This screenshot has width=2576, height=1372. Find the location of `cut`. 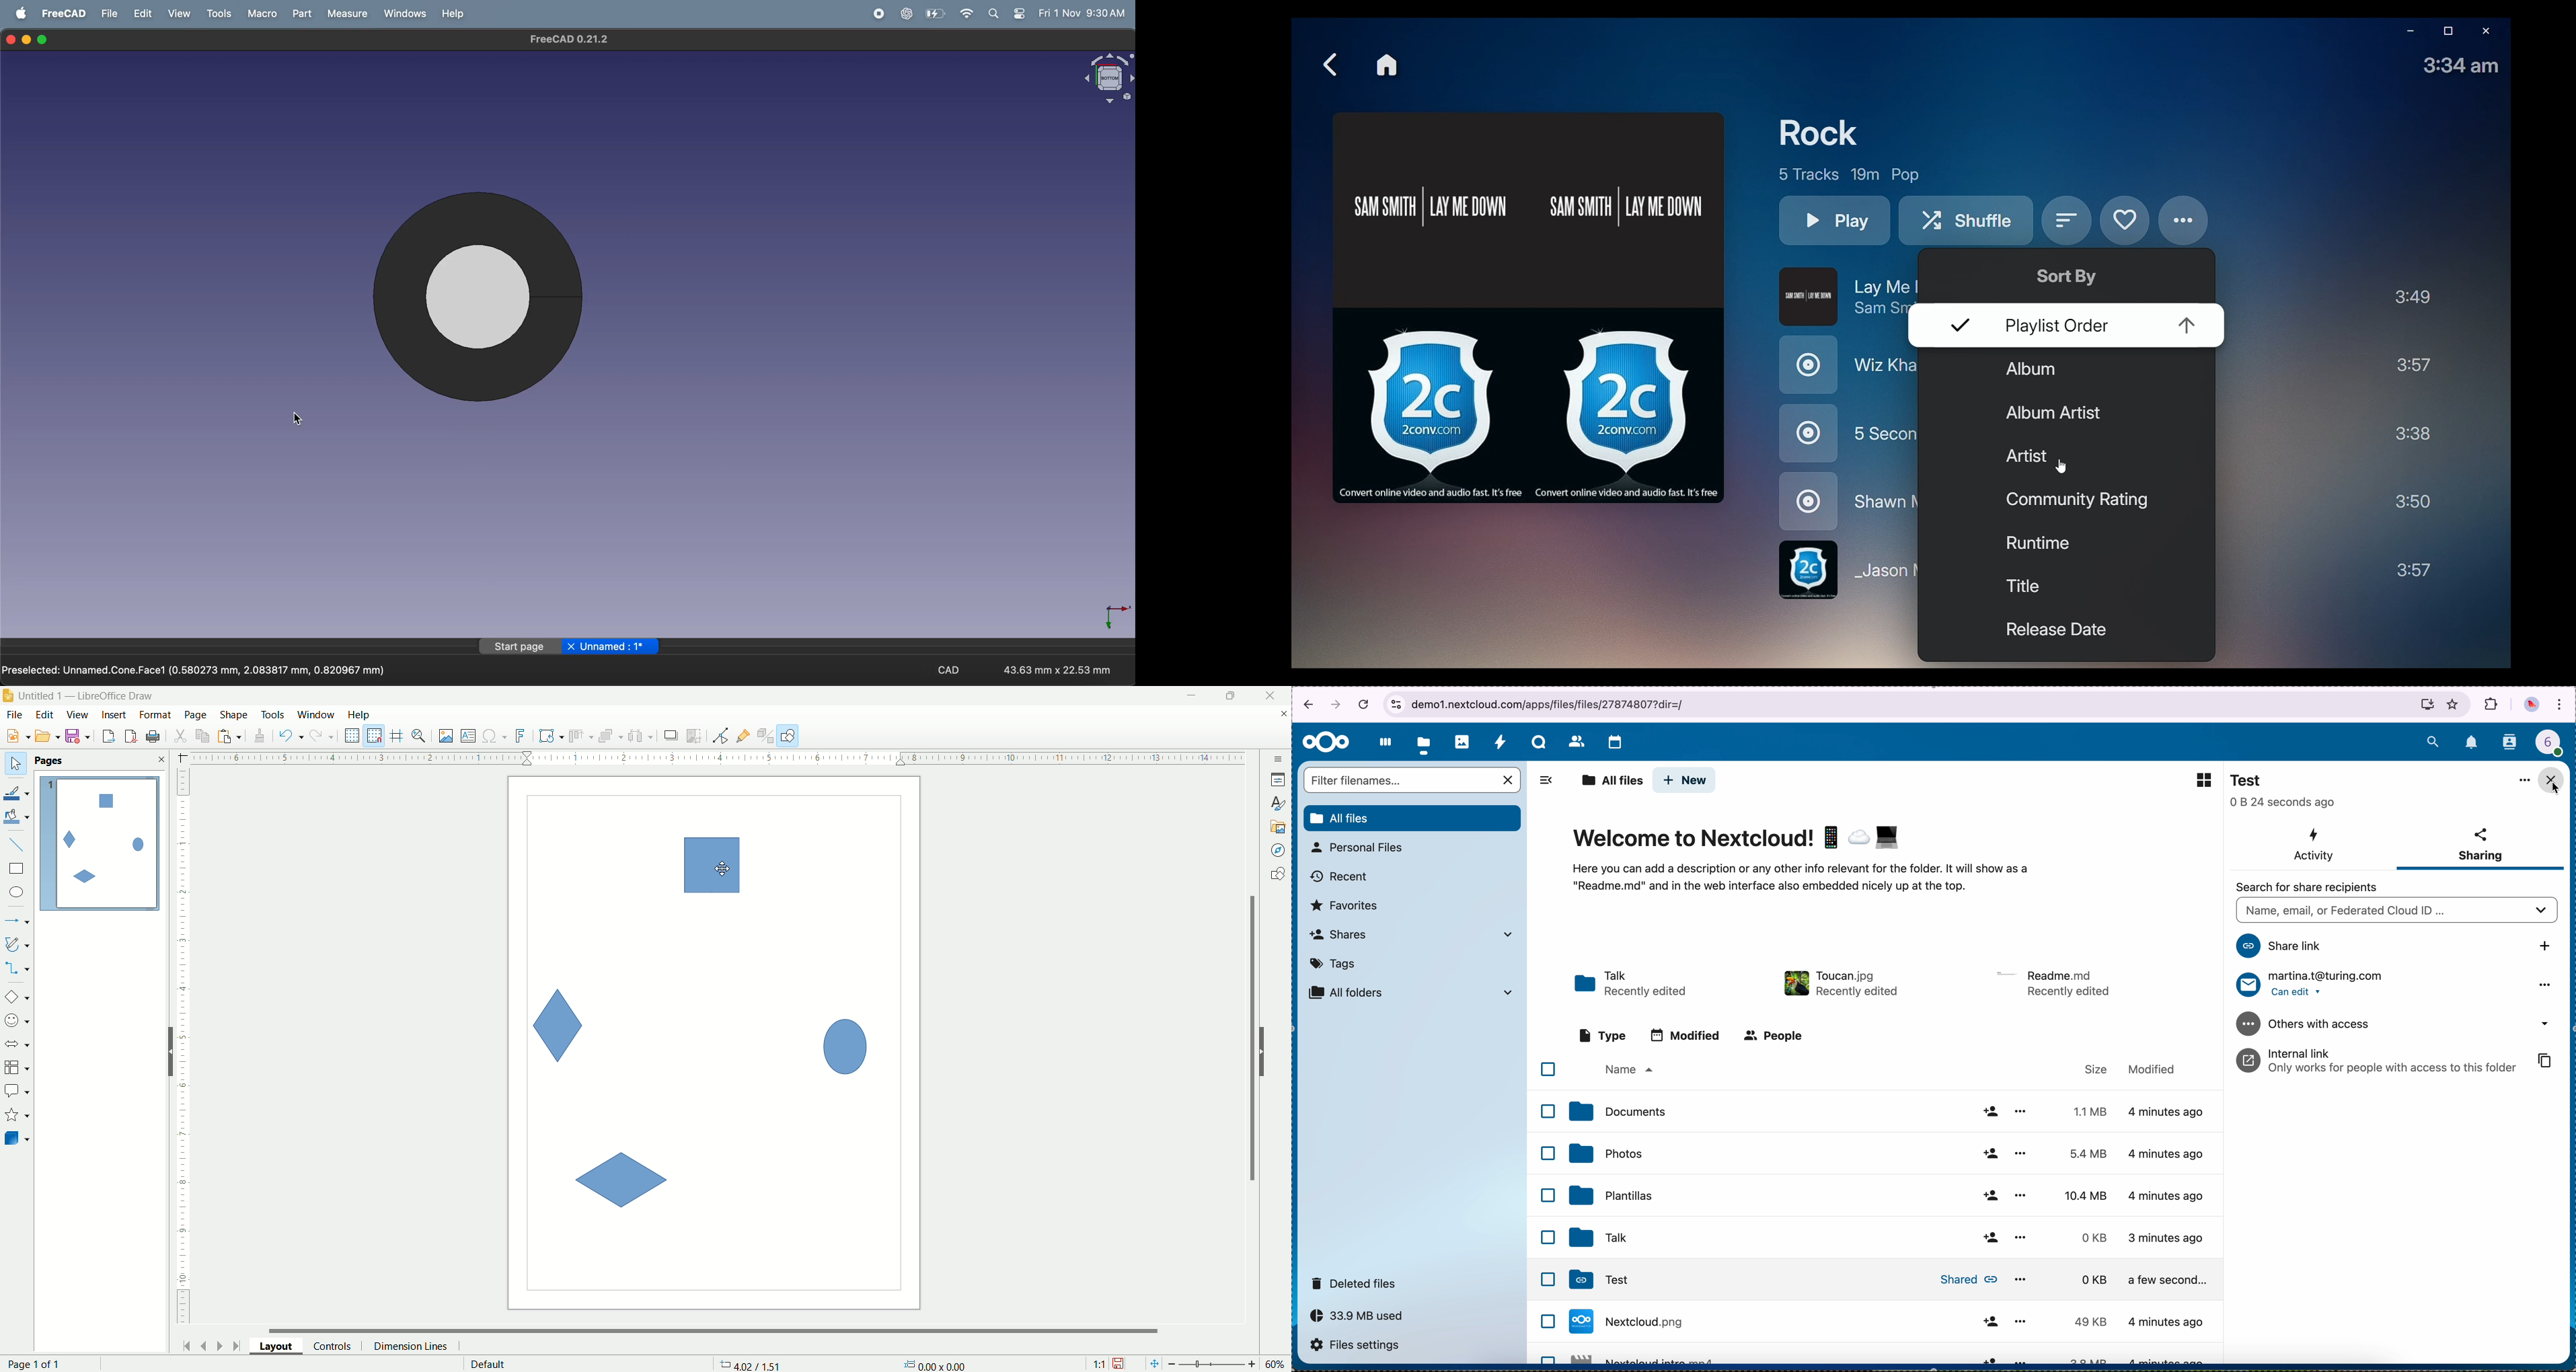

cut is located at coordinates (180, 736).